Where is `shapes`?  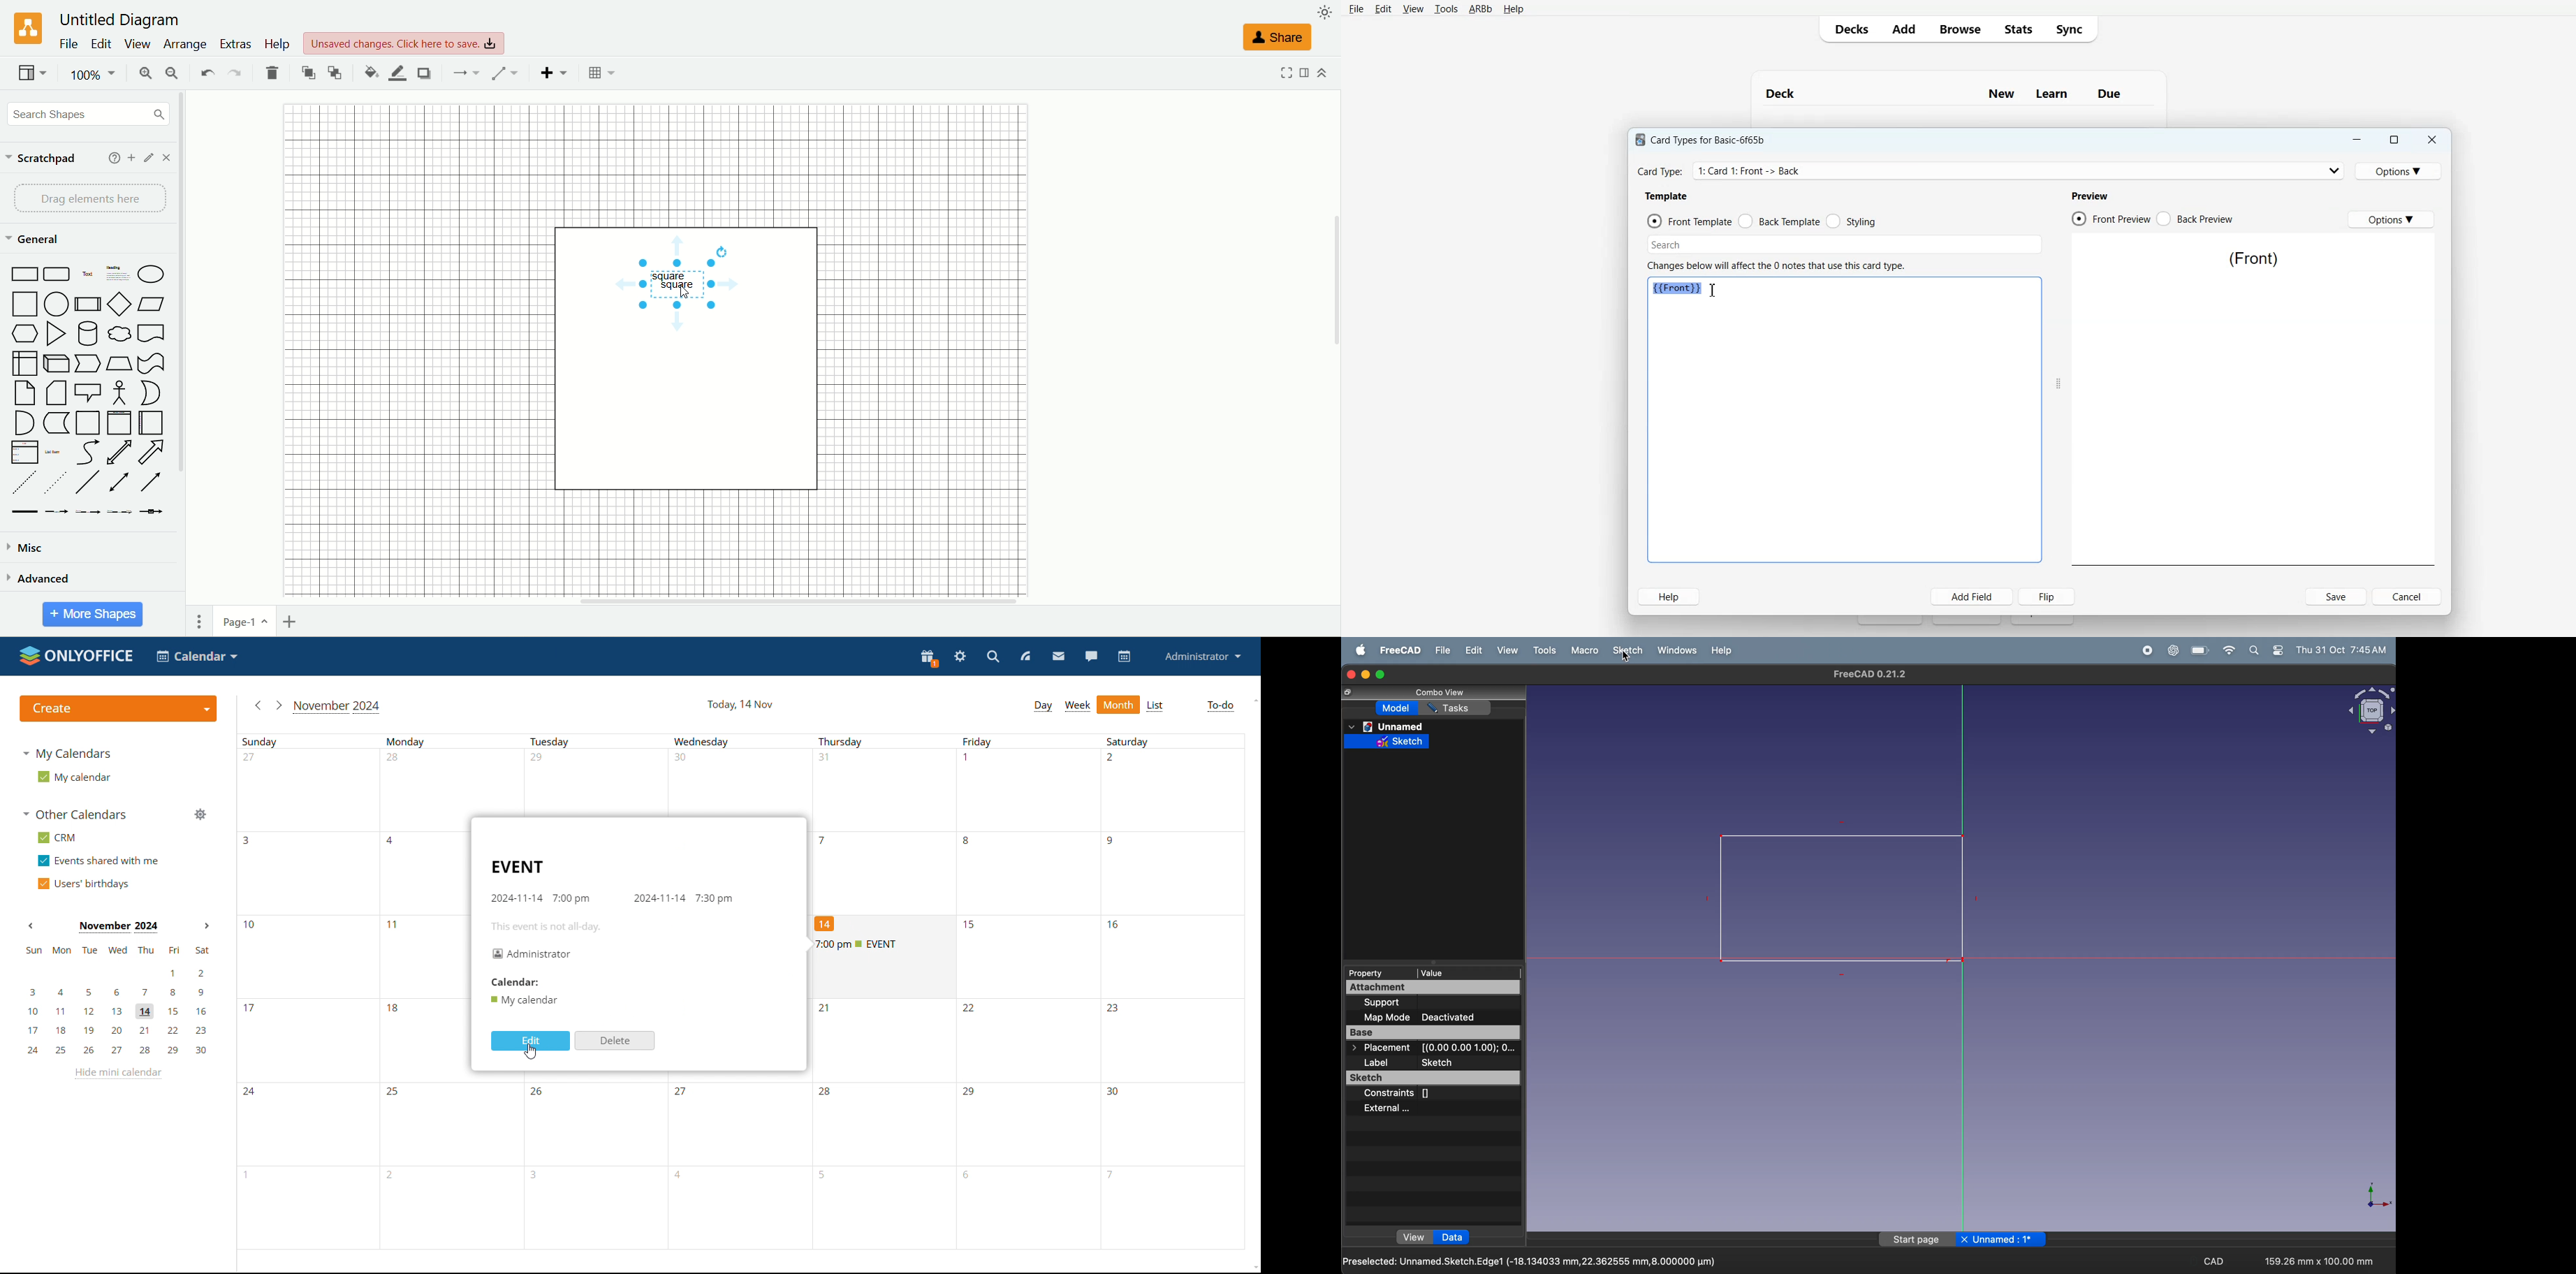 shapes is located at coordinates (86, 388).